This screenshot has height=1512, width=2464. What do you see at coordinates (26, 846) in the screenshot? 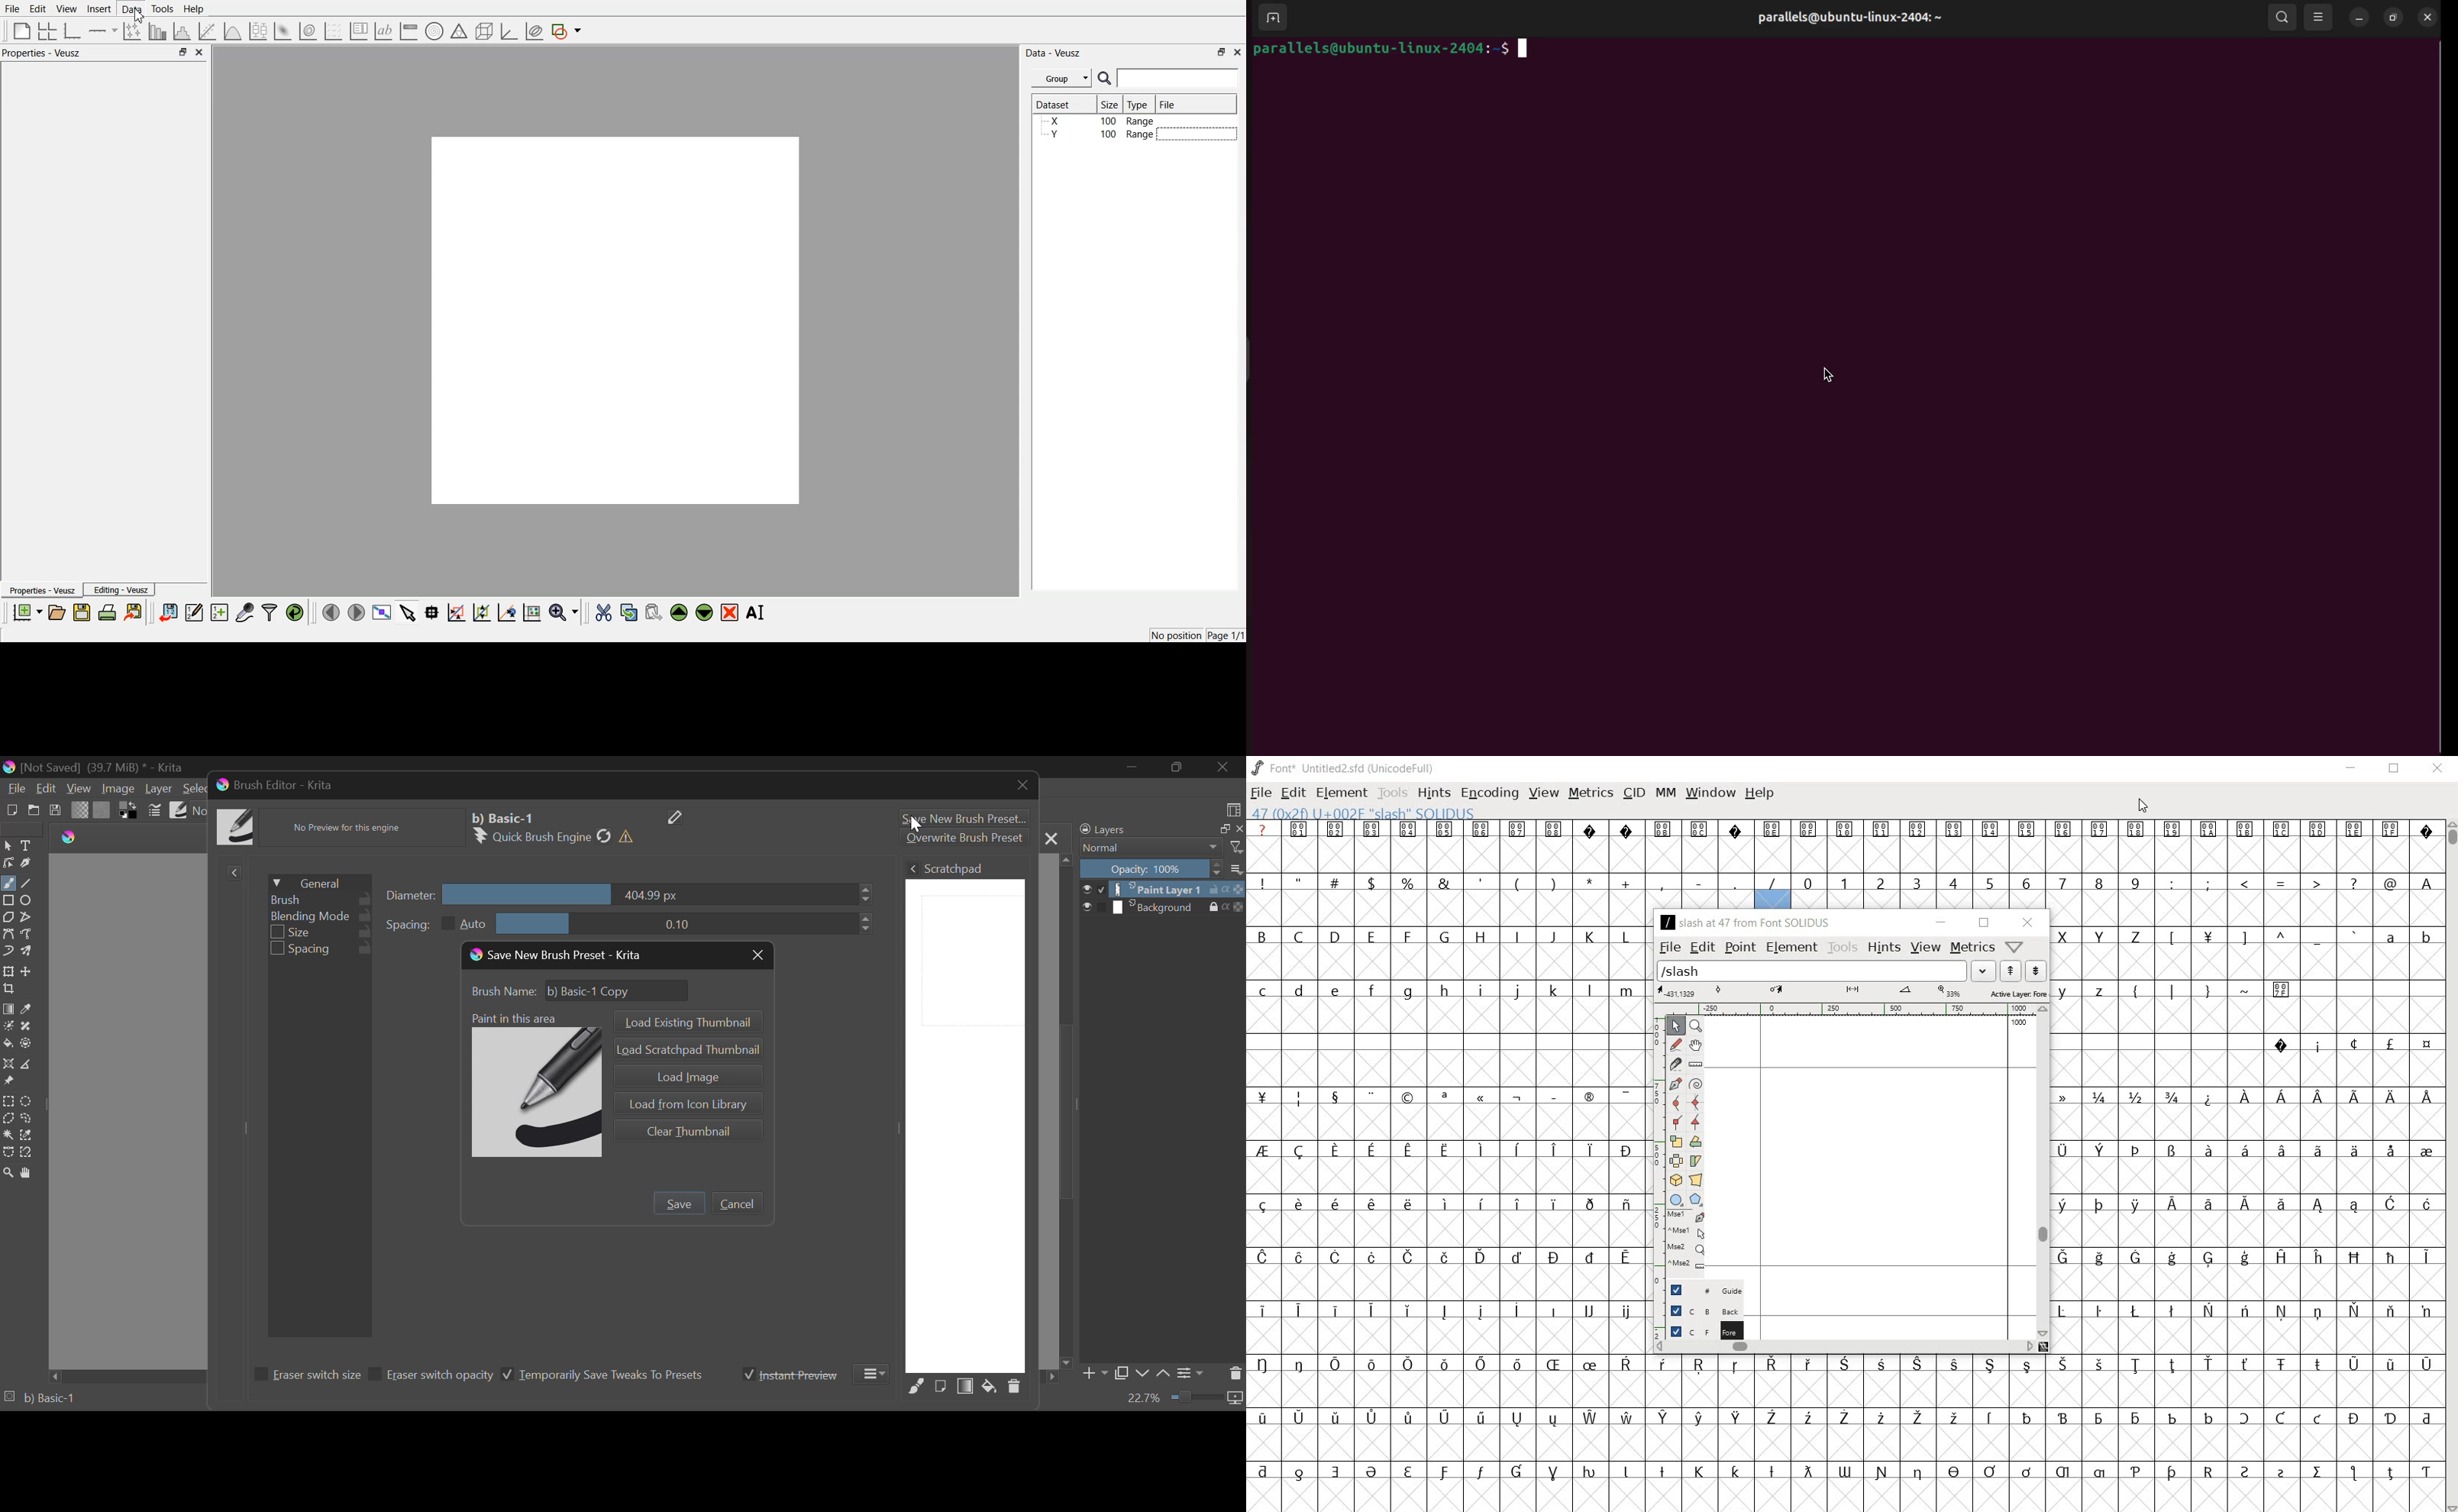
I see `Text` at bounding box center [26, 846].